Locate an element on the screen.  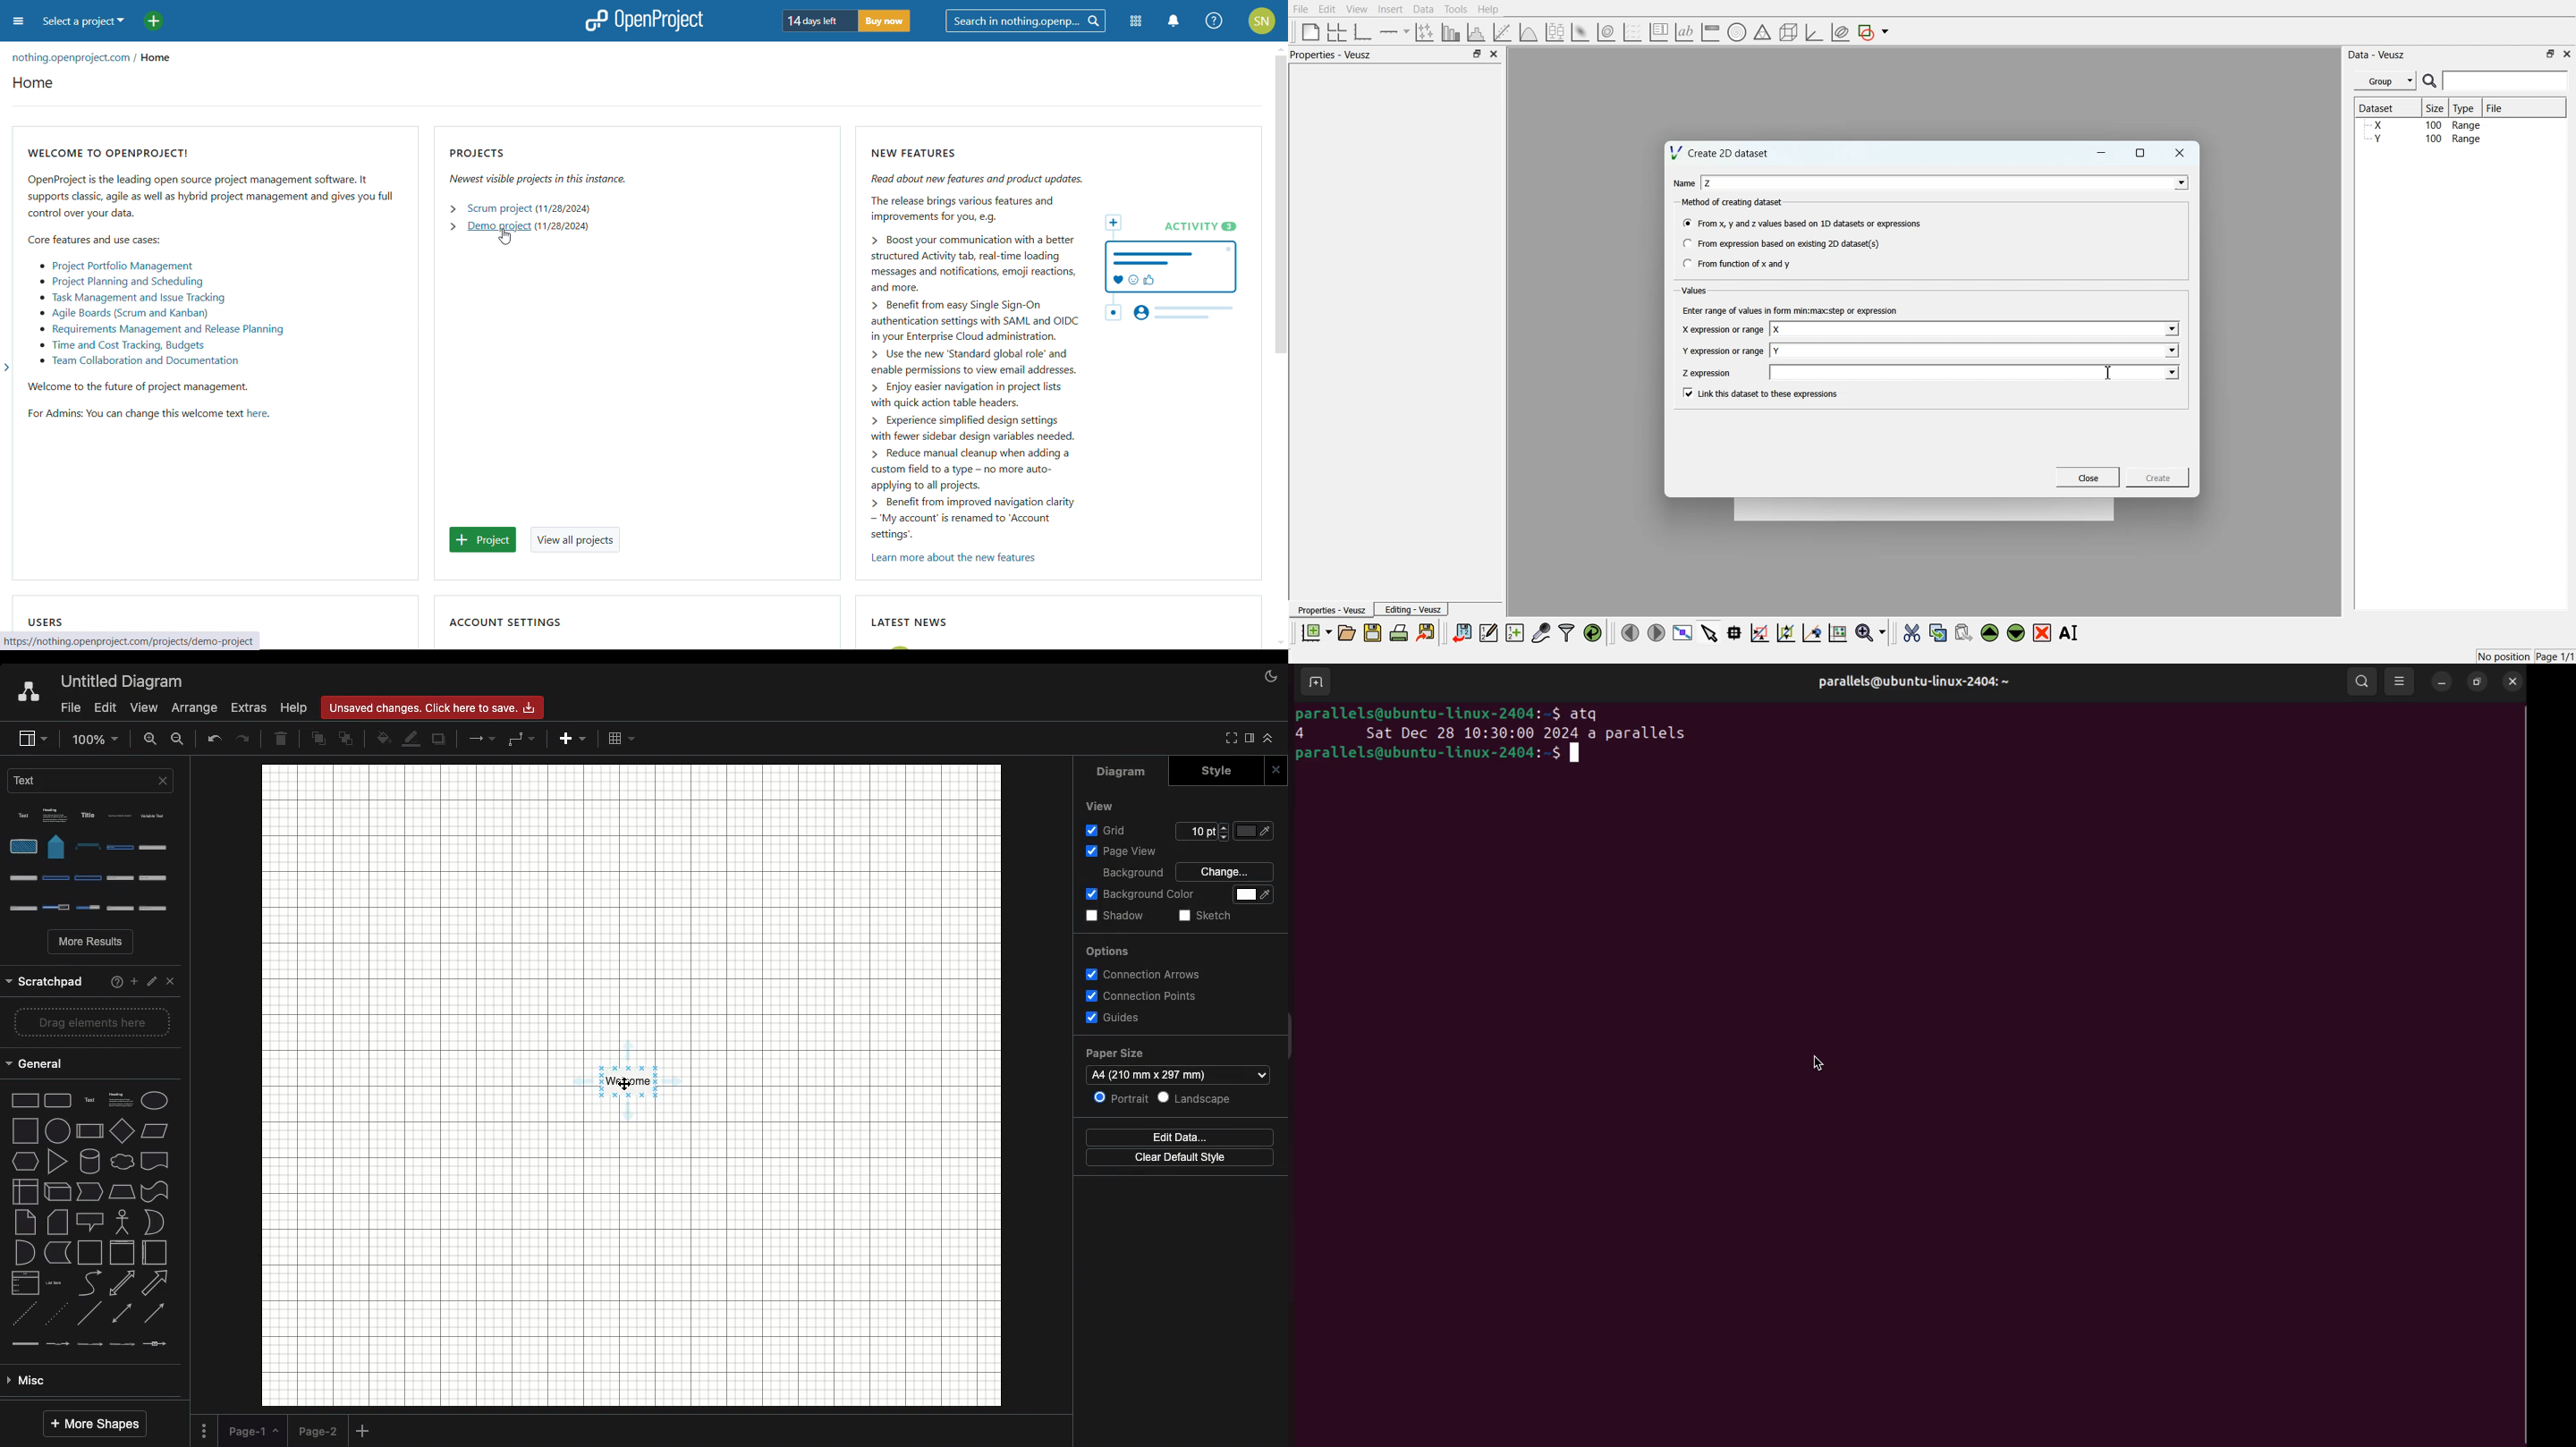
connection arrows is located at coordinates (1144, 972).